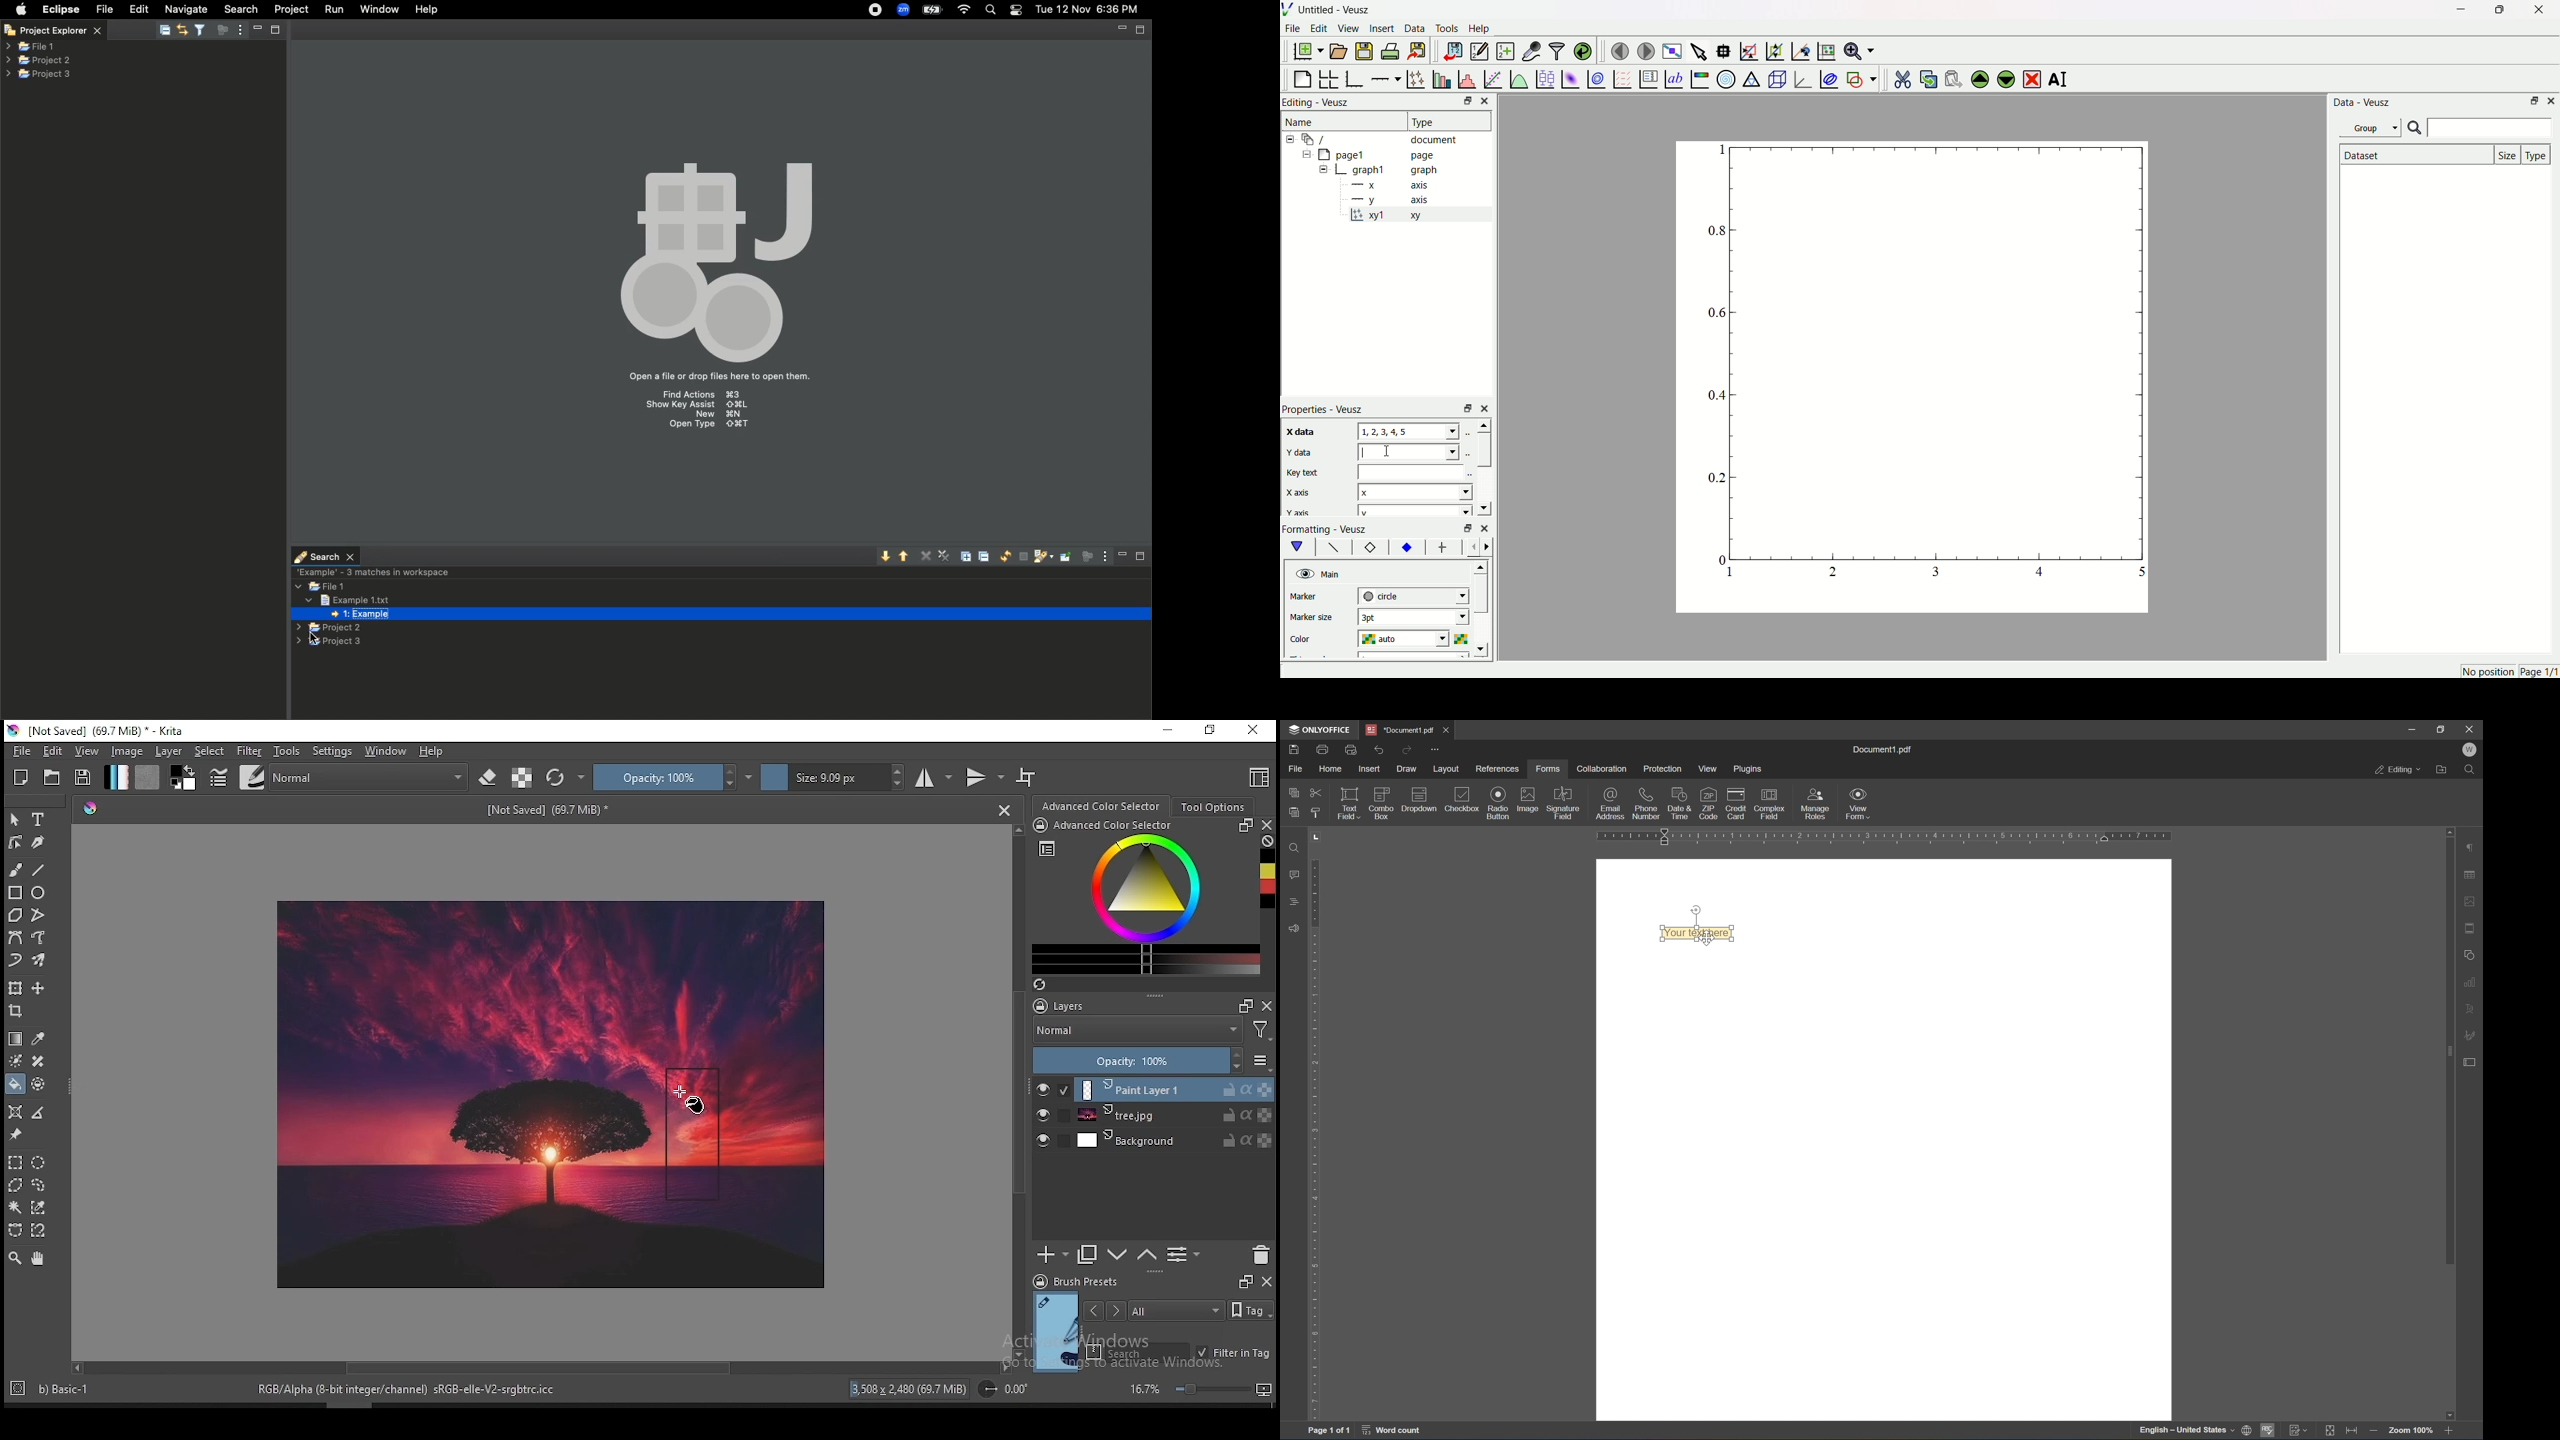 This screenshot has height=1456, width=2576. What do you see at coordinates (2443, 770) in the screenshot?
I see `open file location` at bounding box center [2443, 770].